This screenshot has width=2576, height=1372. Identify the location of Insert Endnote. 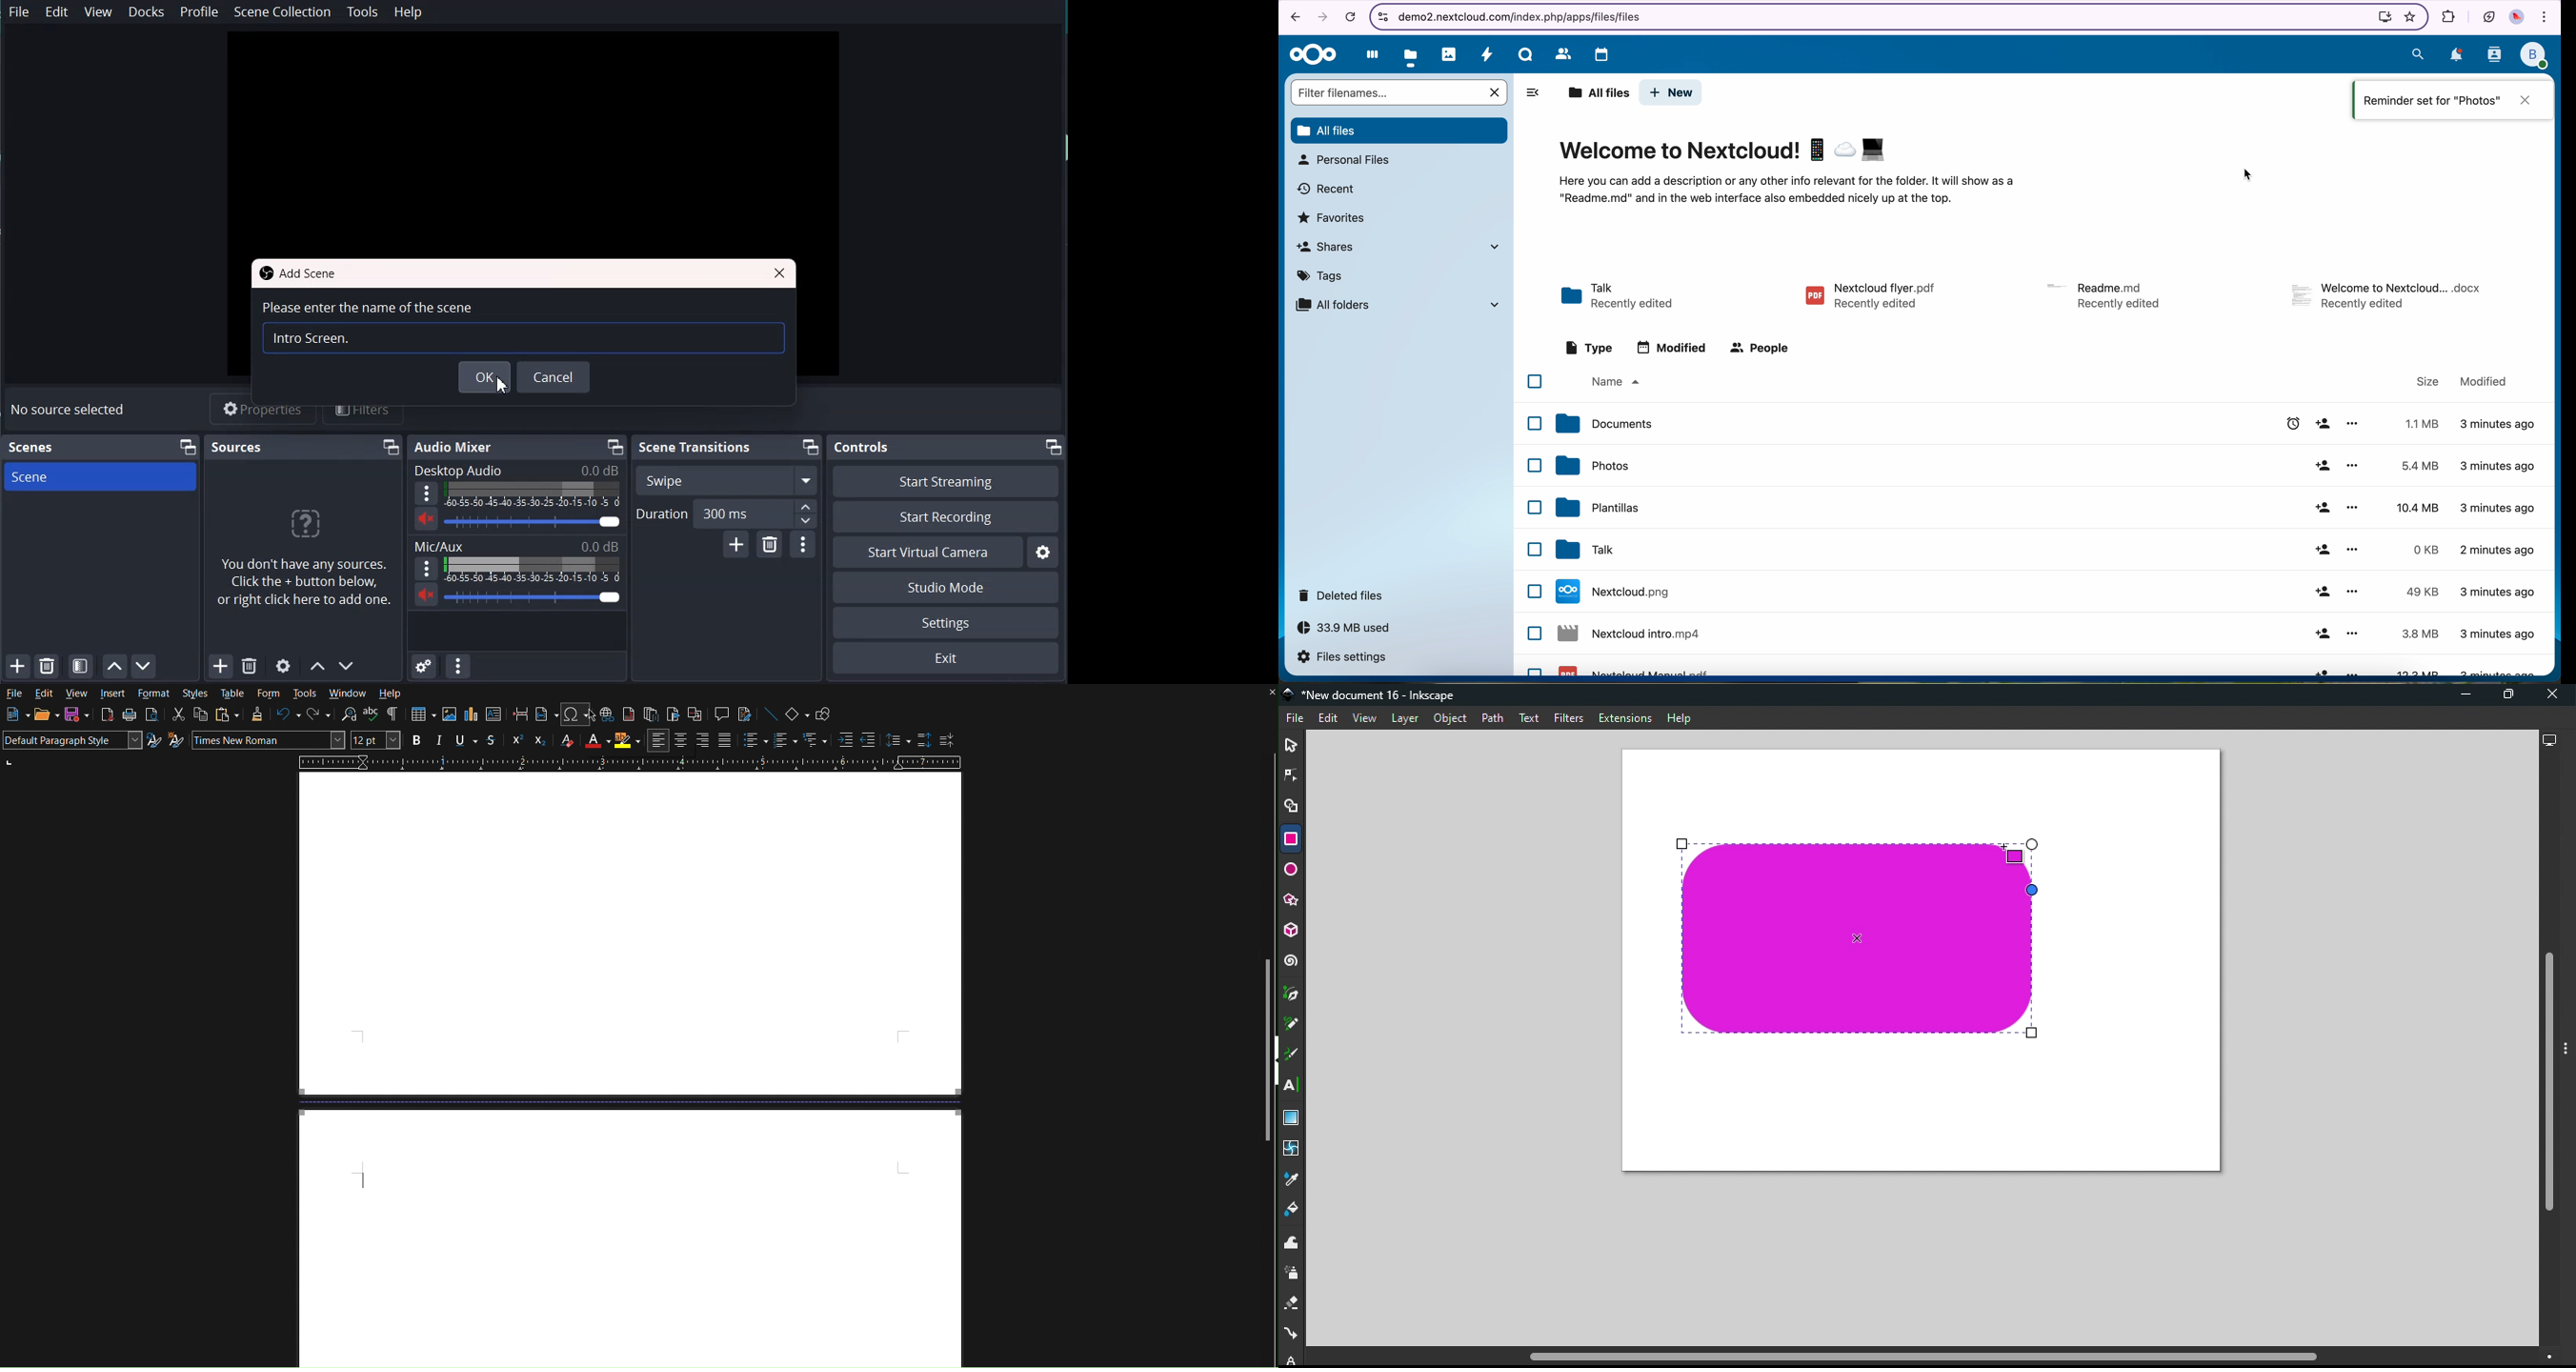
(651, 714).